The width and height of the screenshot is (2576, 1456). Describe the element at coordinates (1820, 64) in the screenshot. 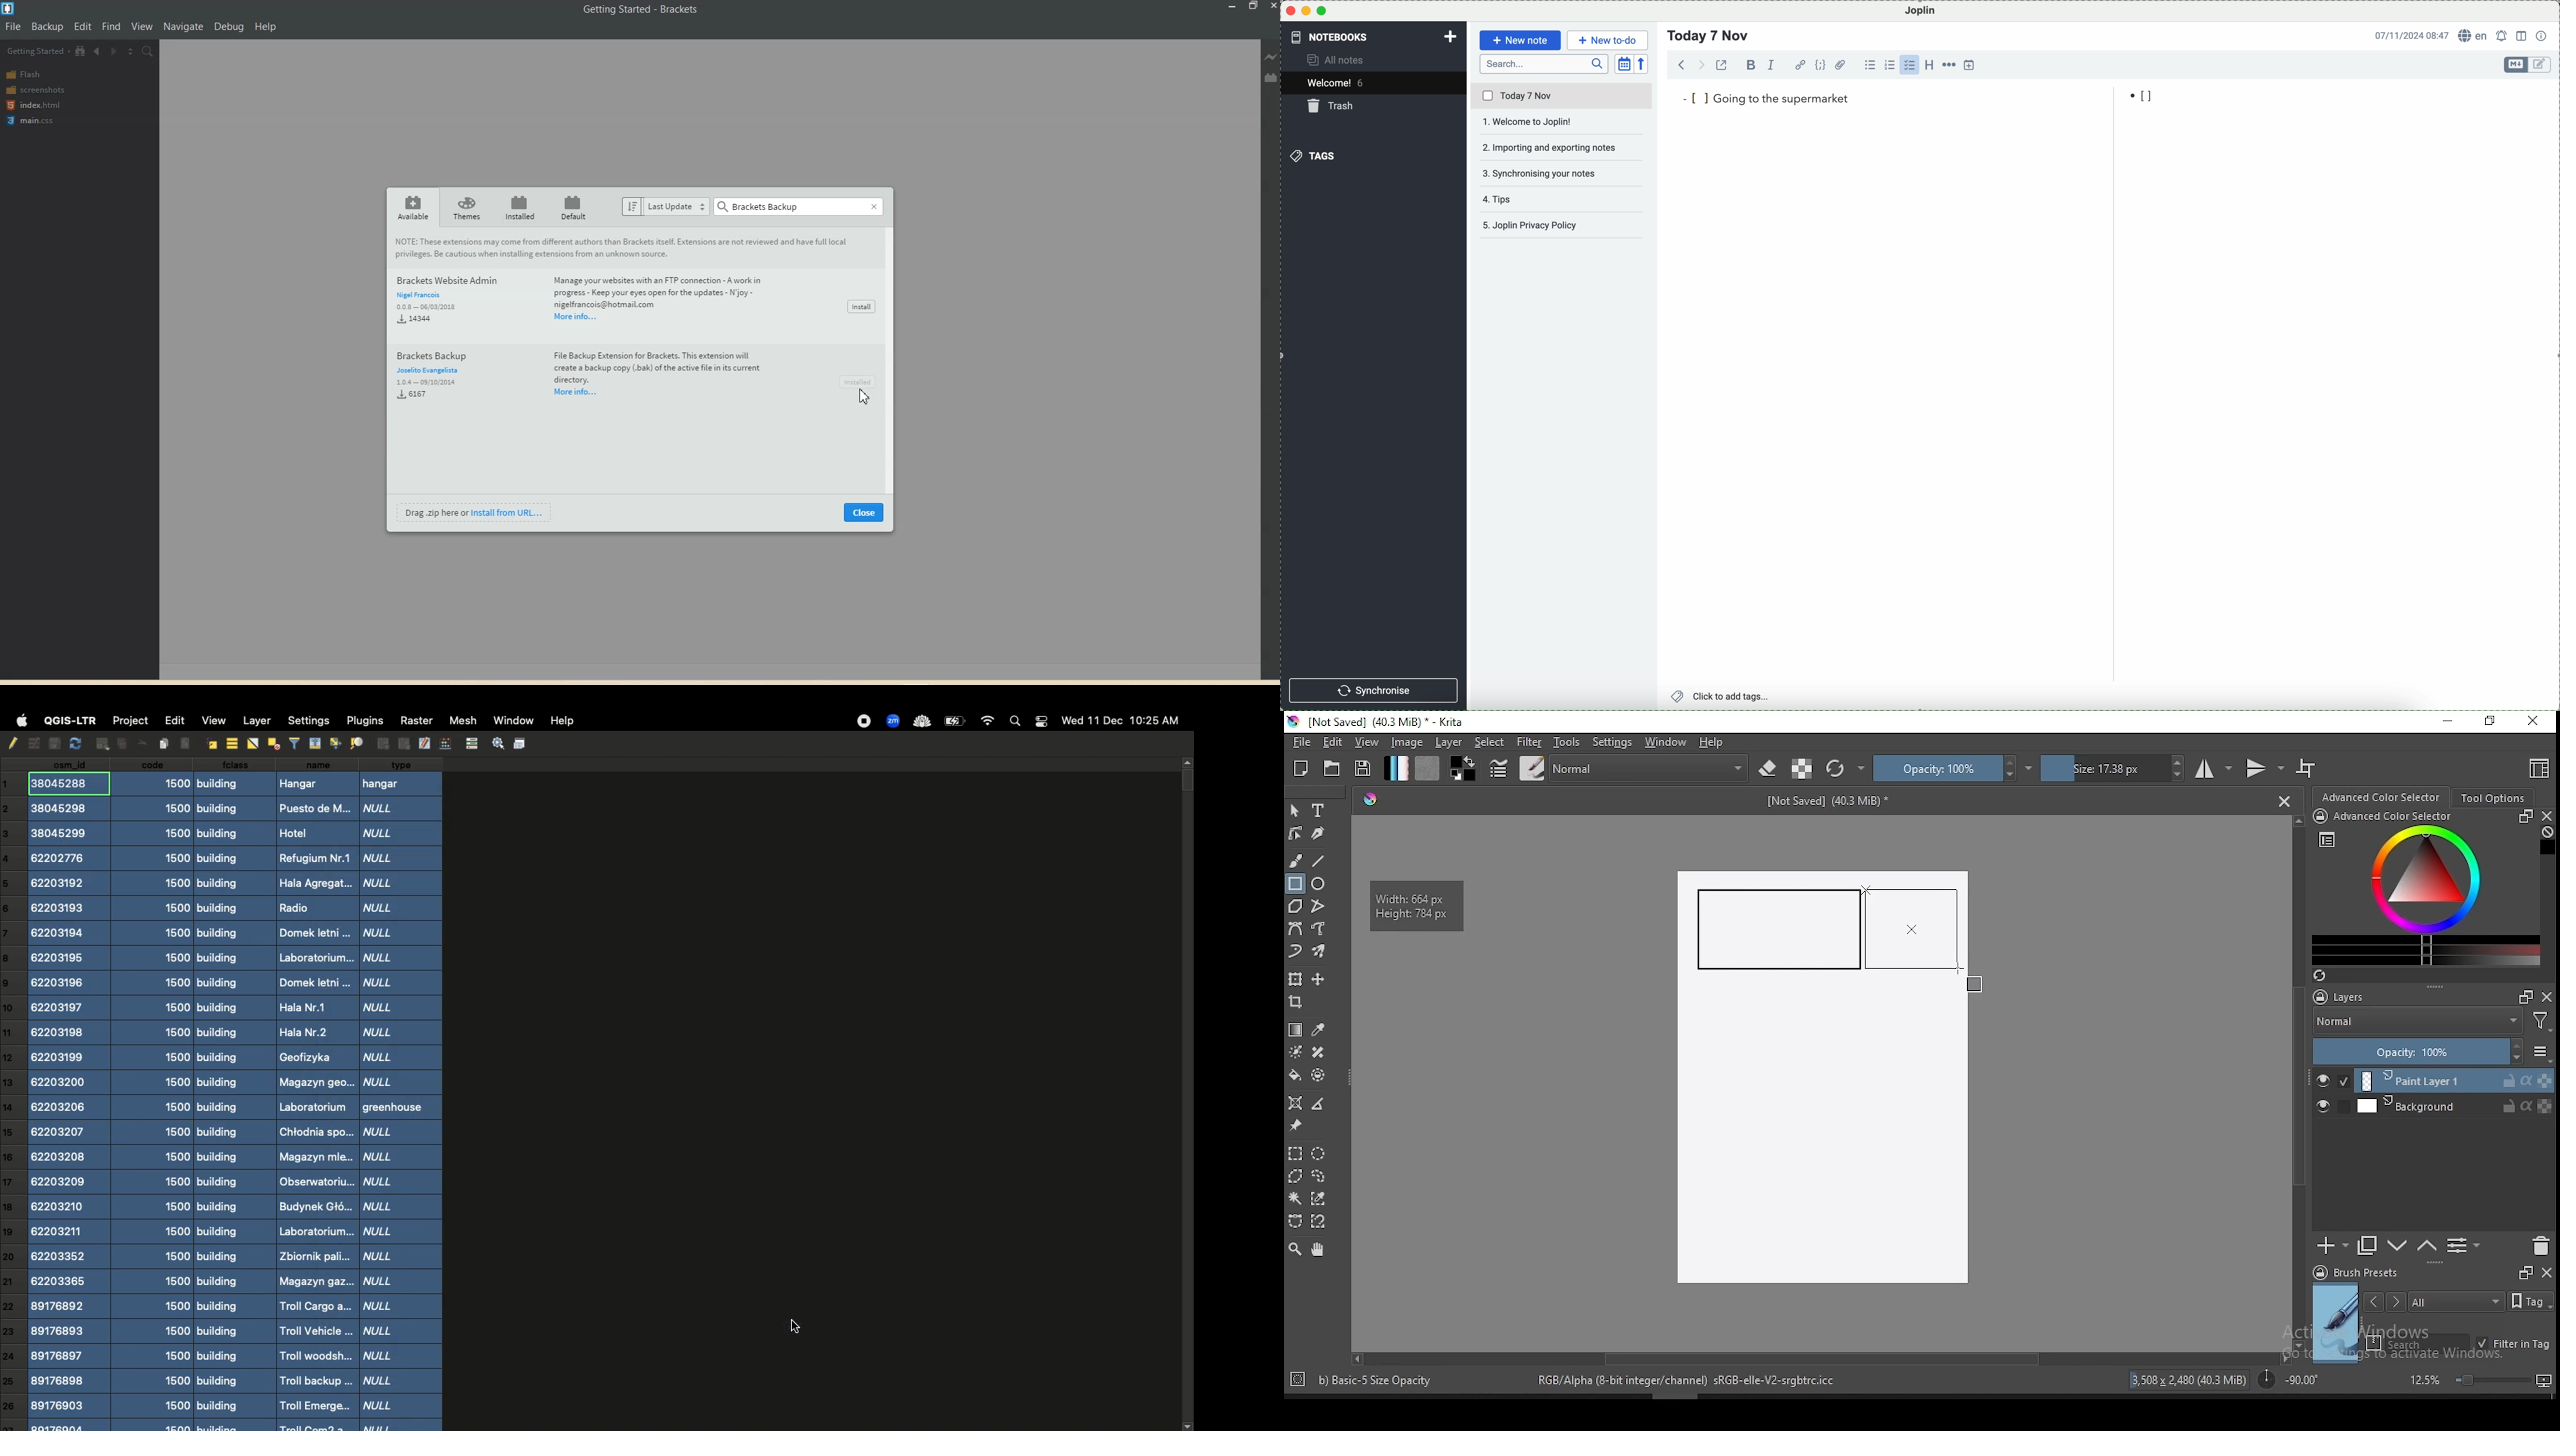

I see `code` at that location.